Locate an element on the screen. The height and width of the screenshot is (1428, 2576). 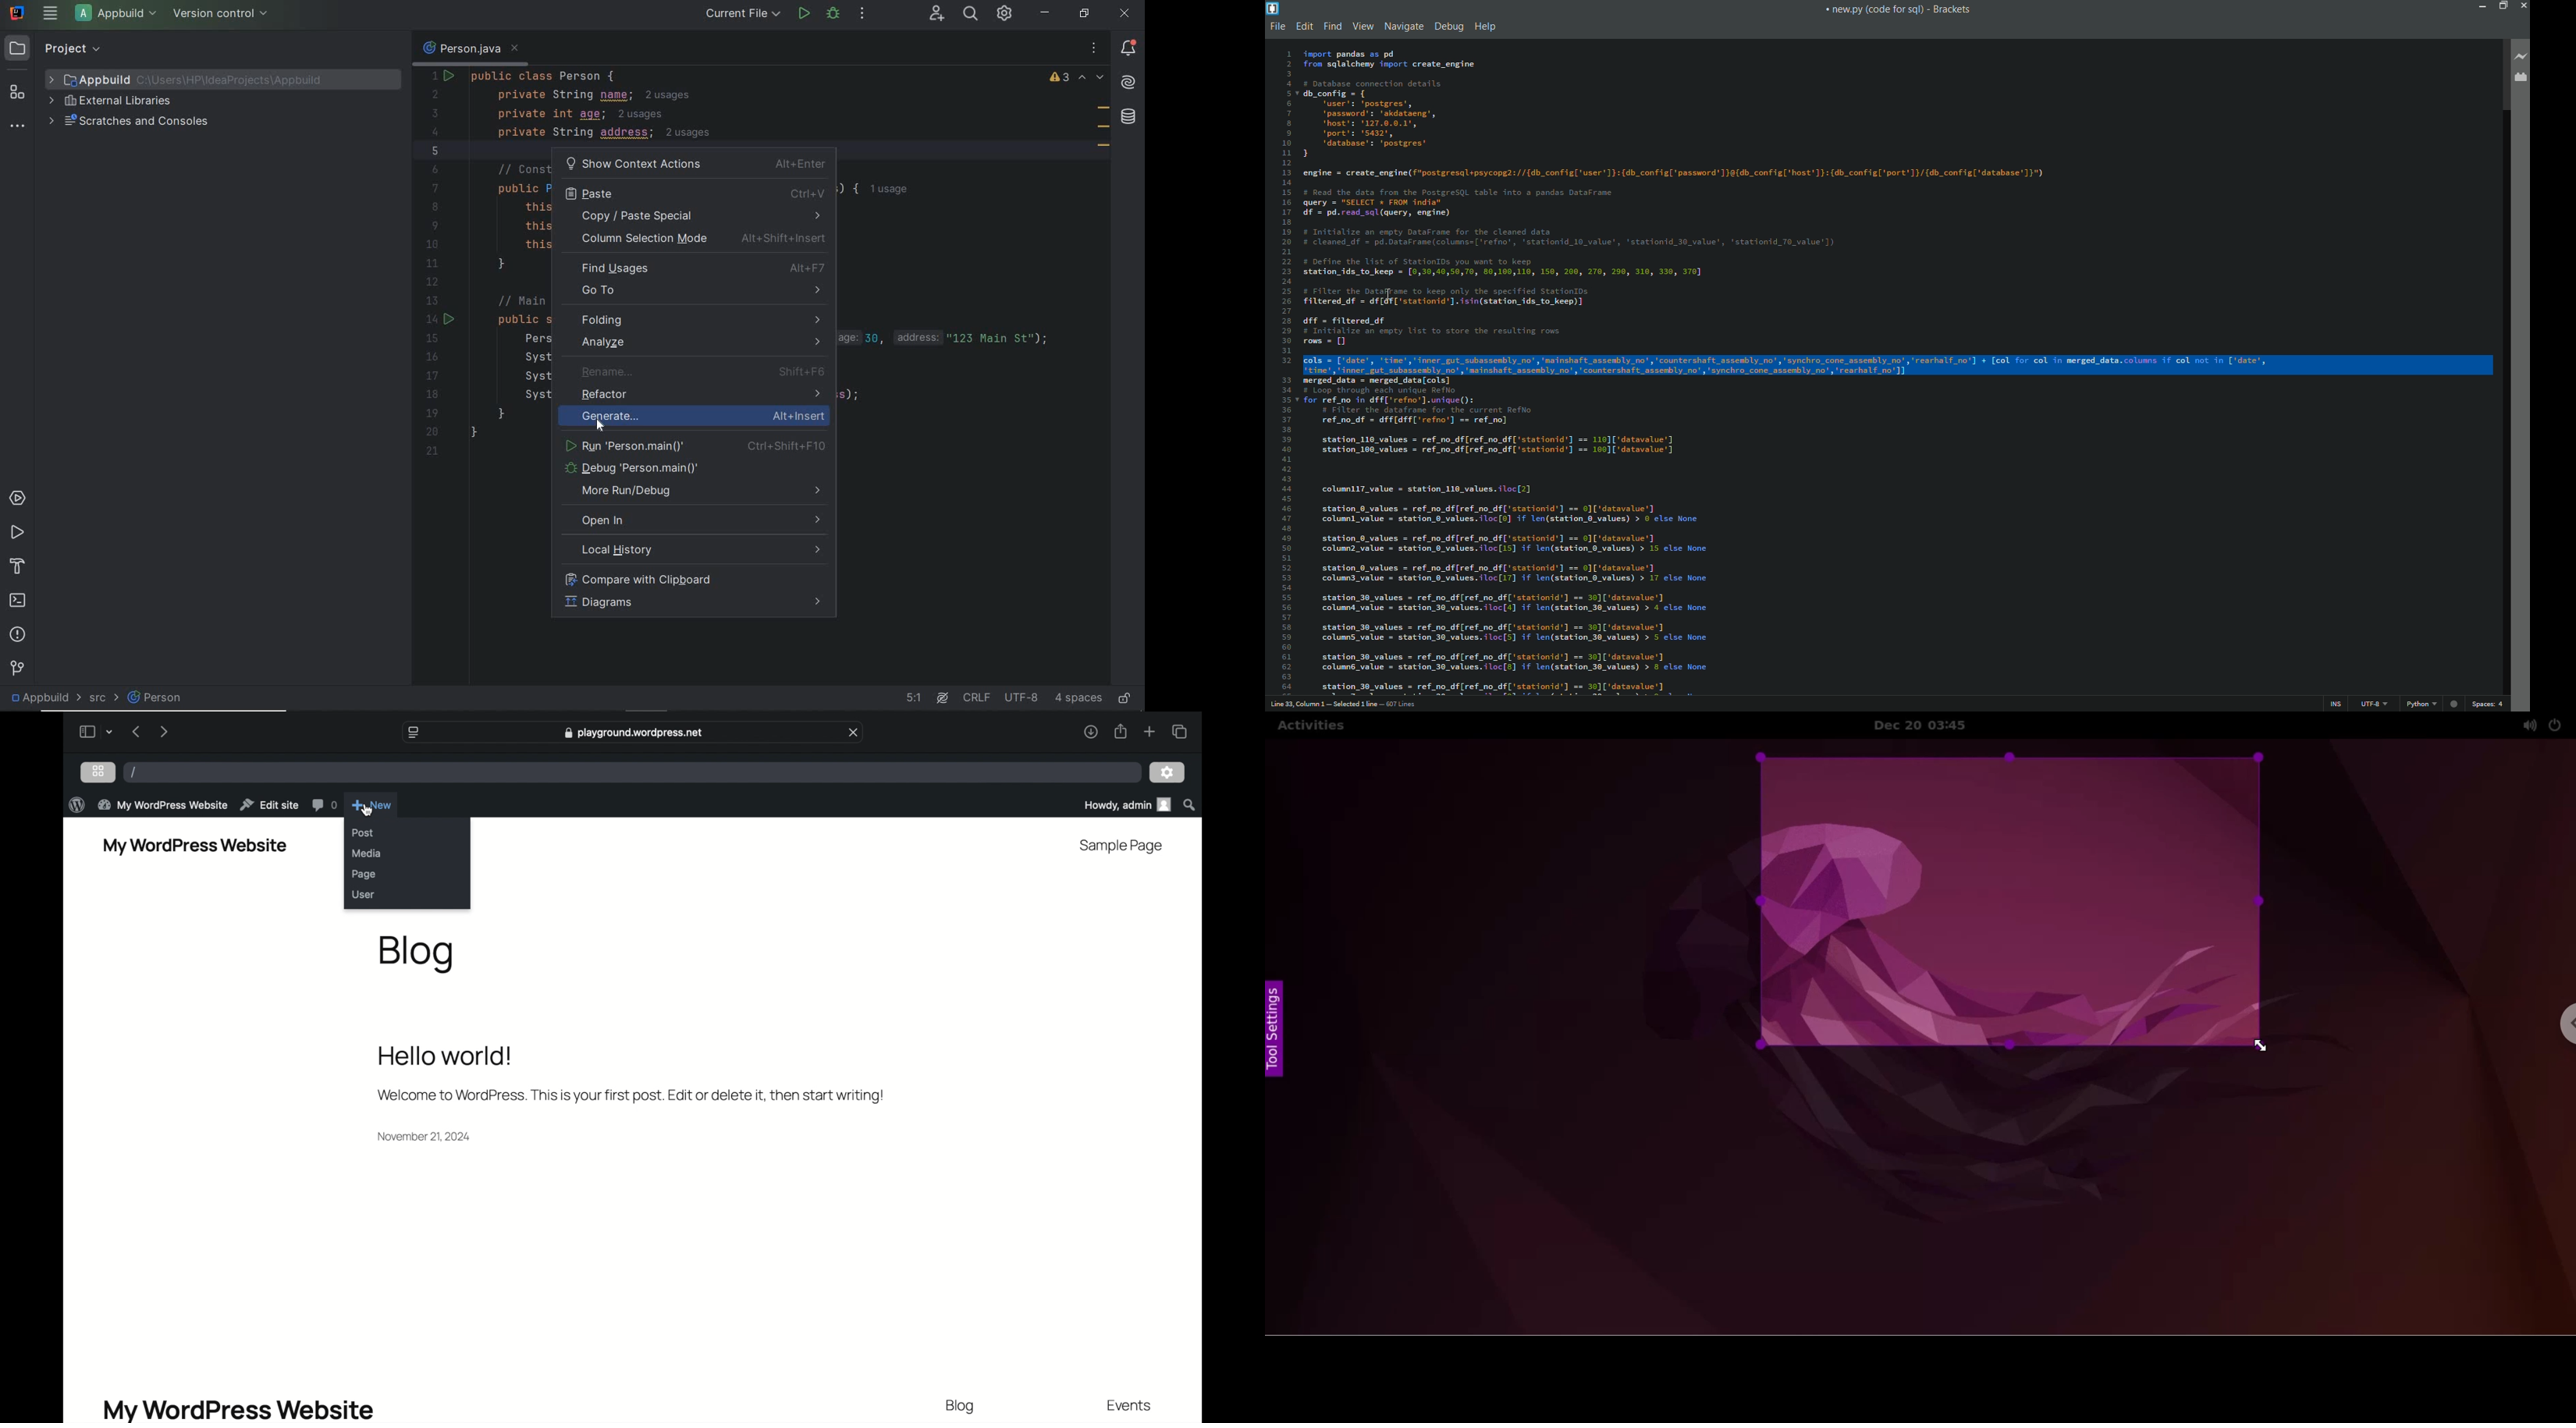
help menu is located at coordinates (1487, 28).